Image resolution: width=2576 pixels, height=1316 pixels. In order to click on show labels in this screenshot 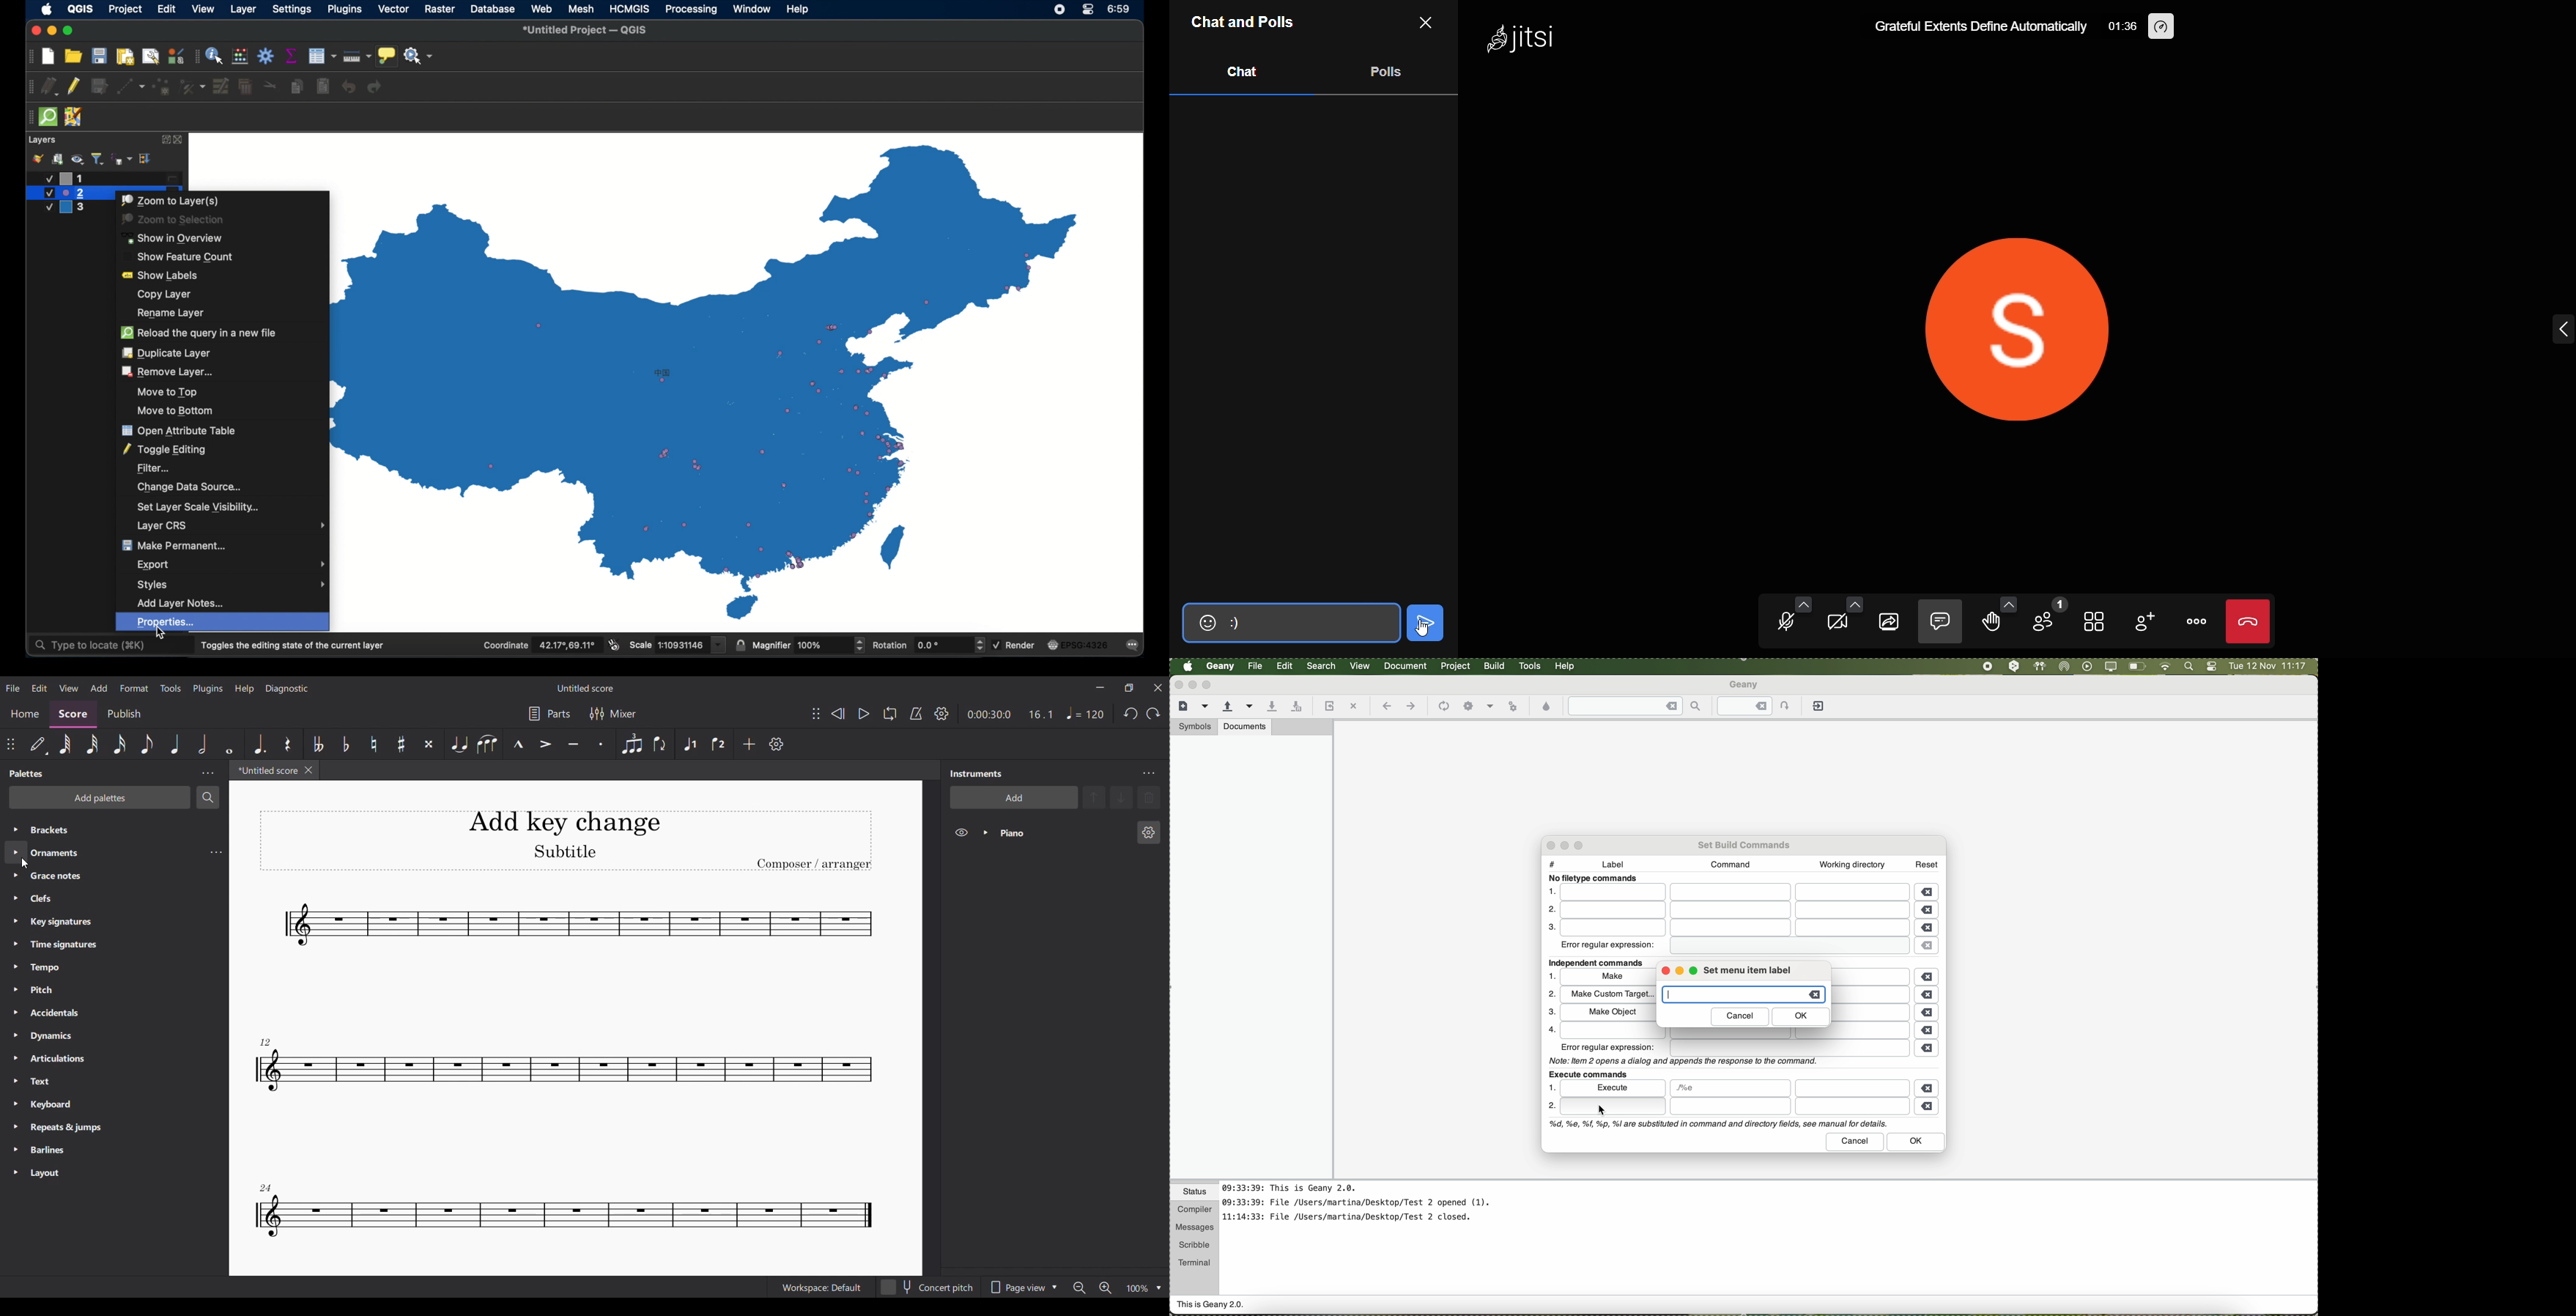, I will do `click(163, 275)`.